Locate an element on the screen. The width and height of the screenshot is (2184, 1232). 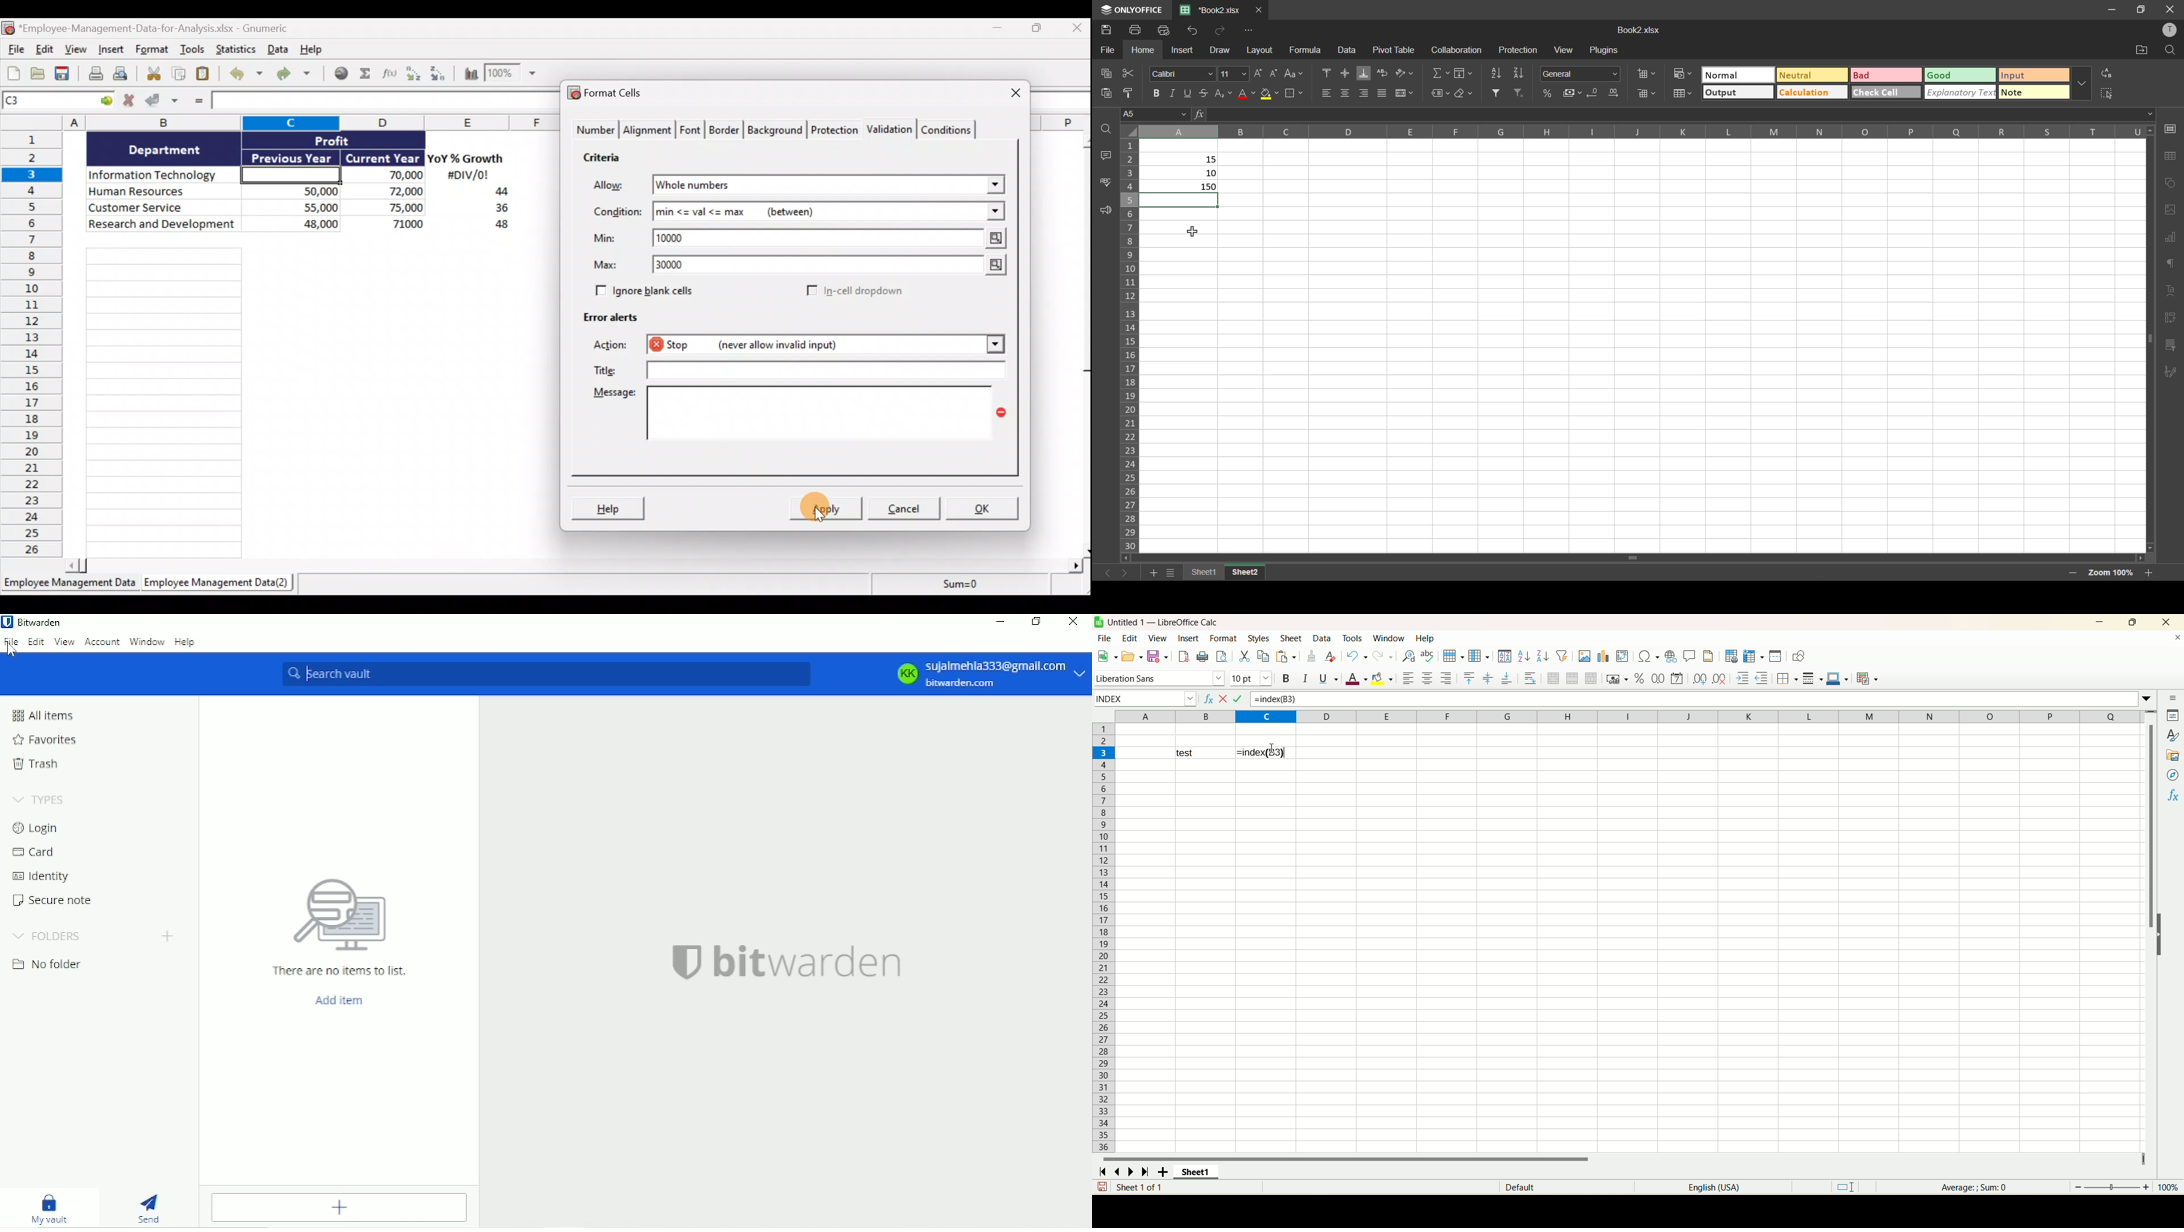
Account is located at coordinates (100, 642).